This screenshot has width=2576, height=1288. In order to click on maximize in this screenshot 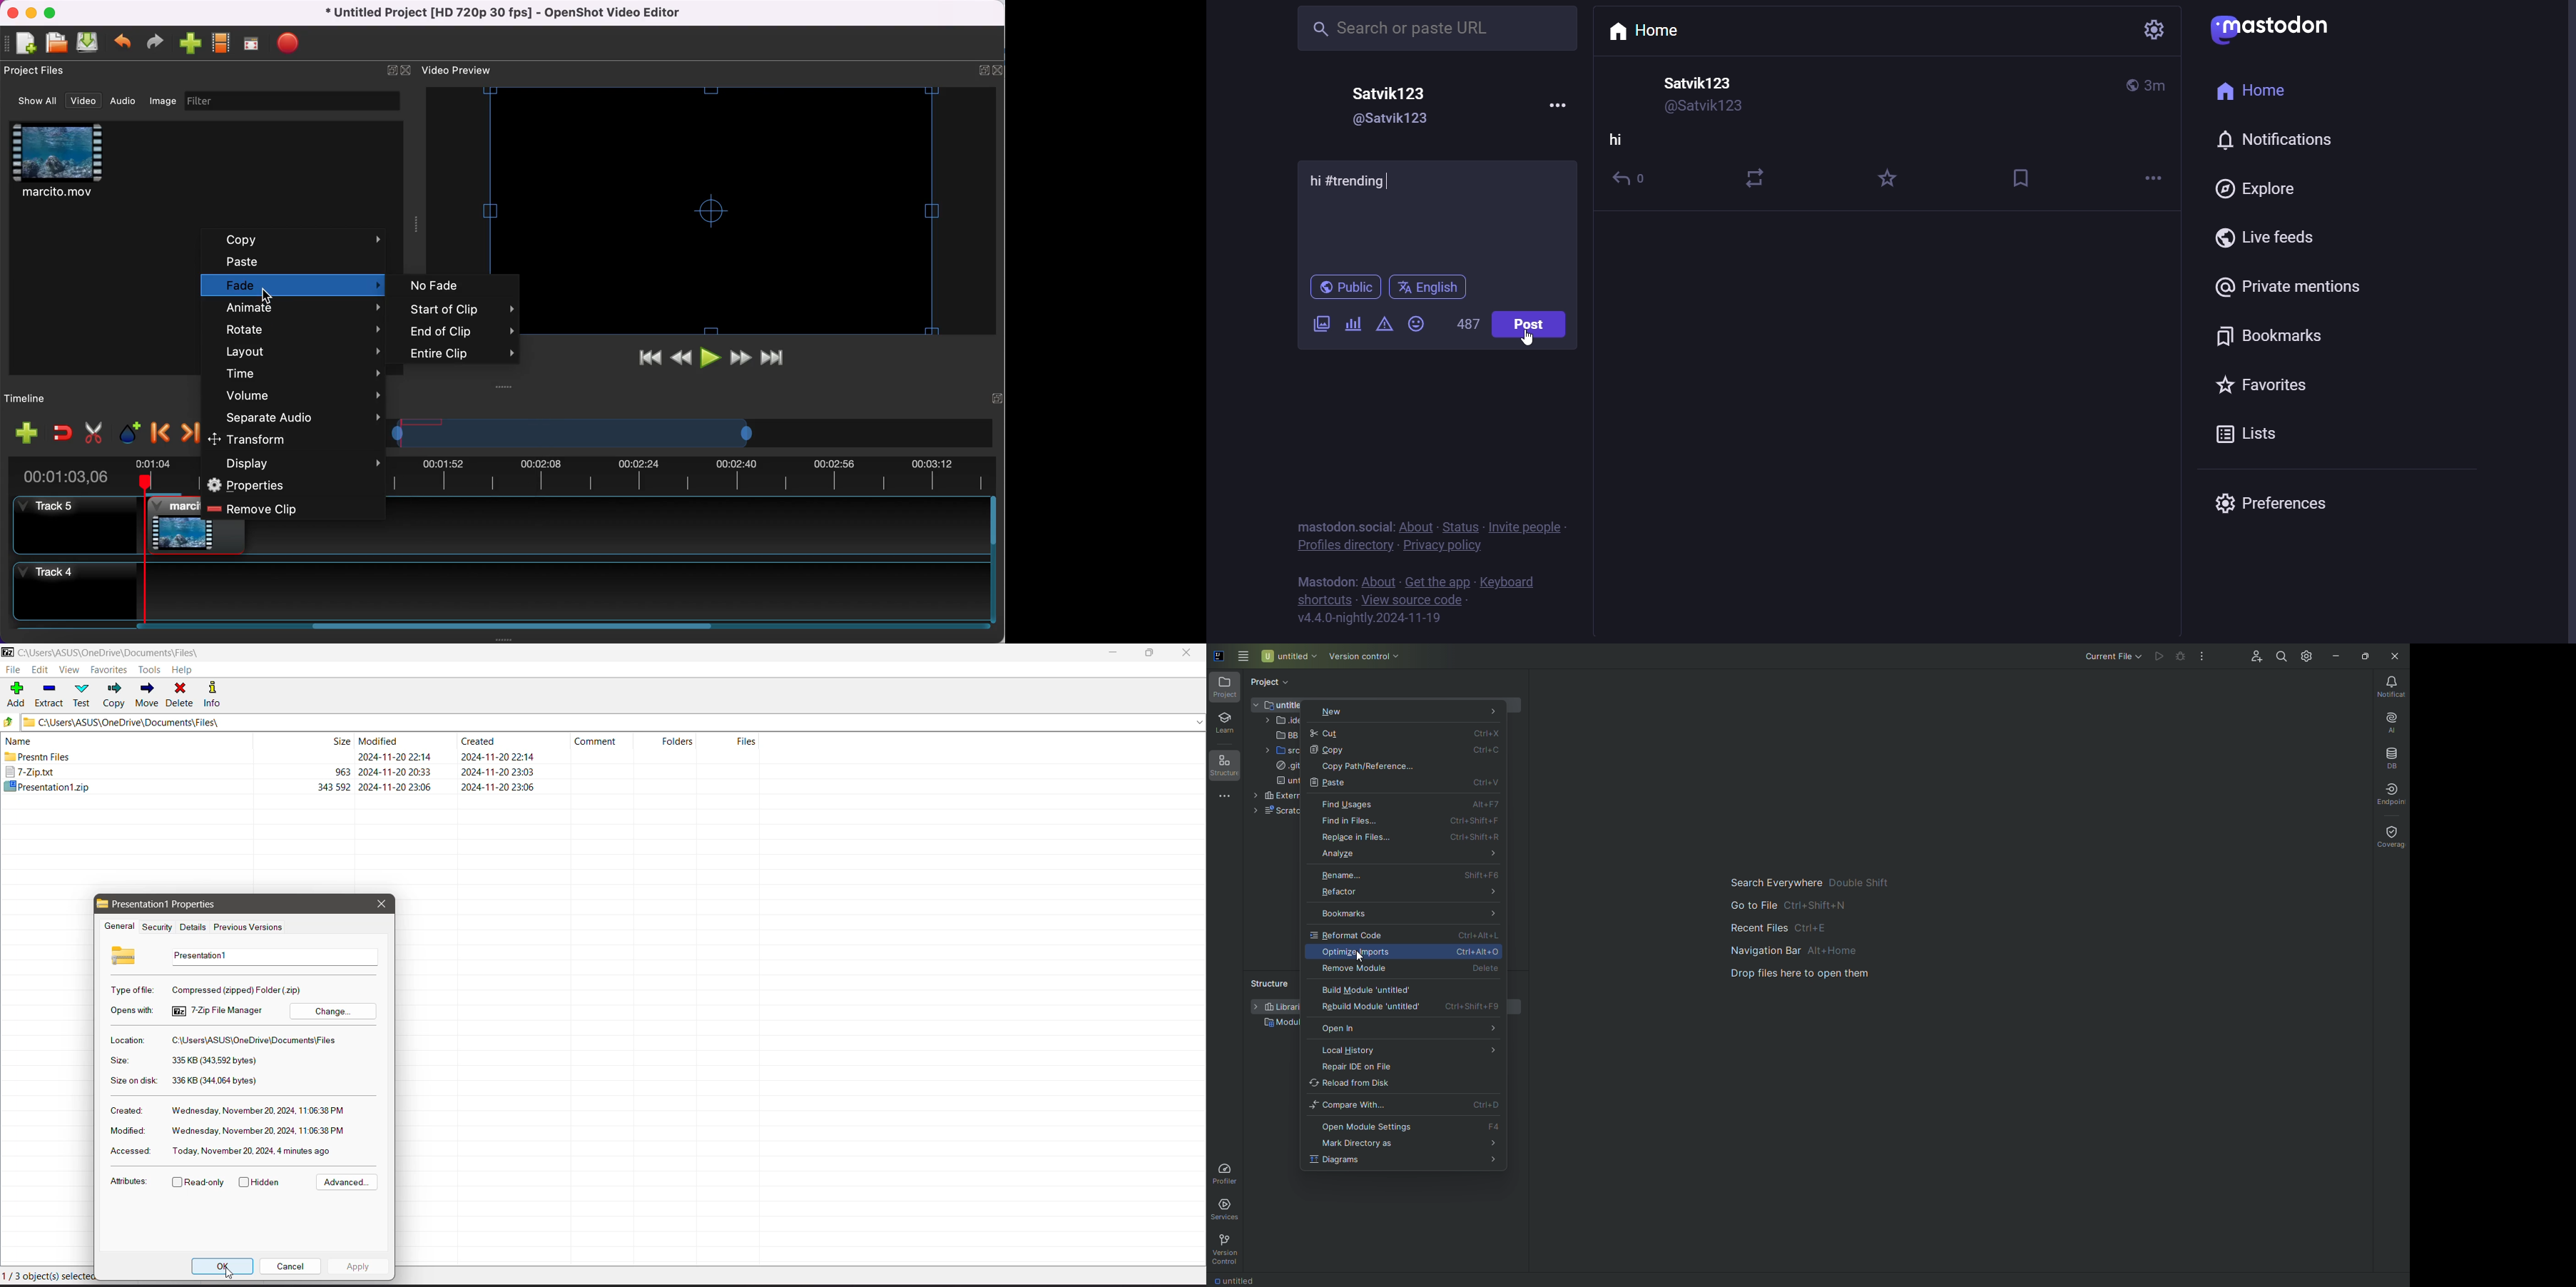, I will do `click(57, 14)`.